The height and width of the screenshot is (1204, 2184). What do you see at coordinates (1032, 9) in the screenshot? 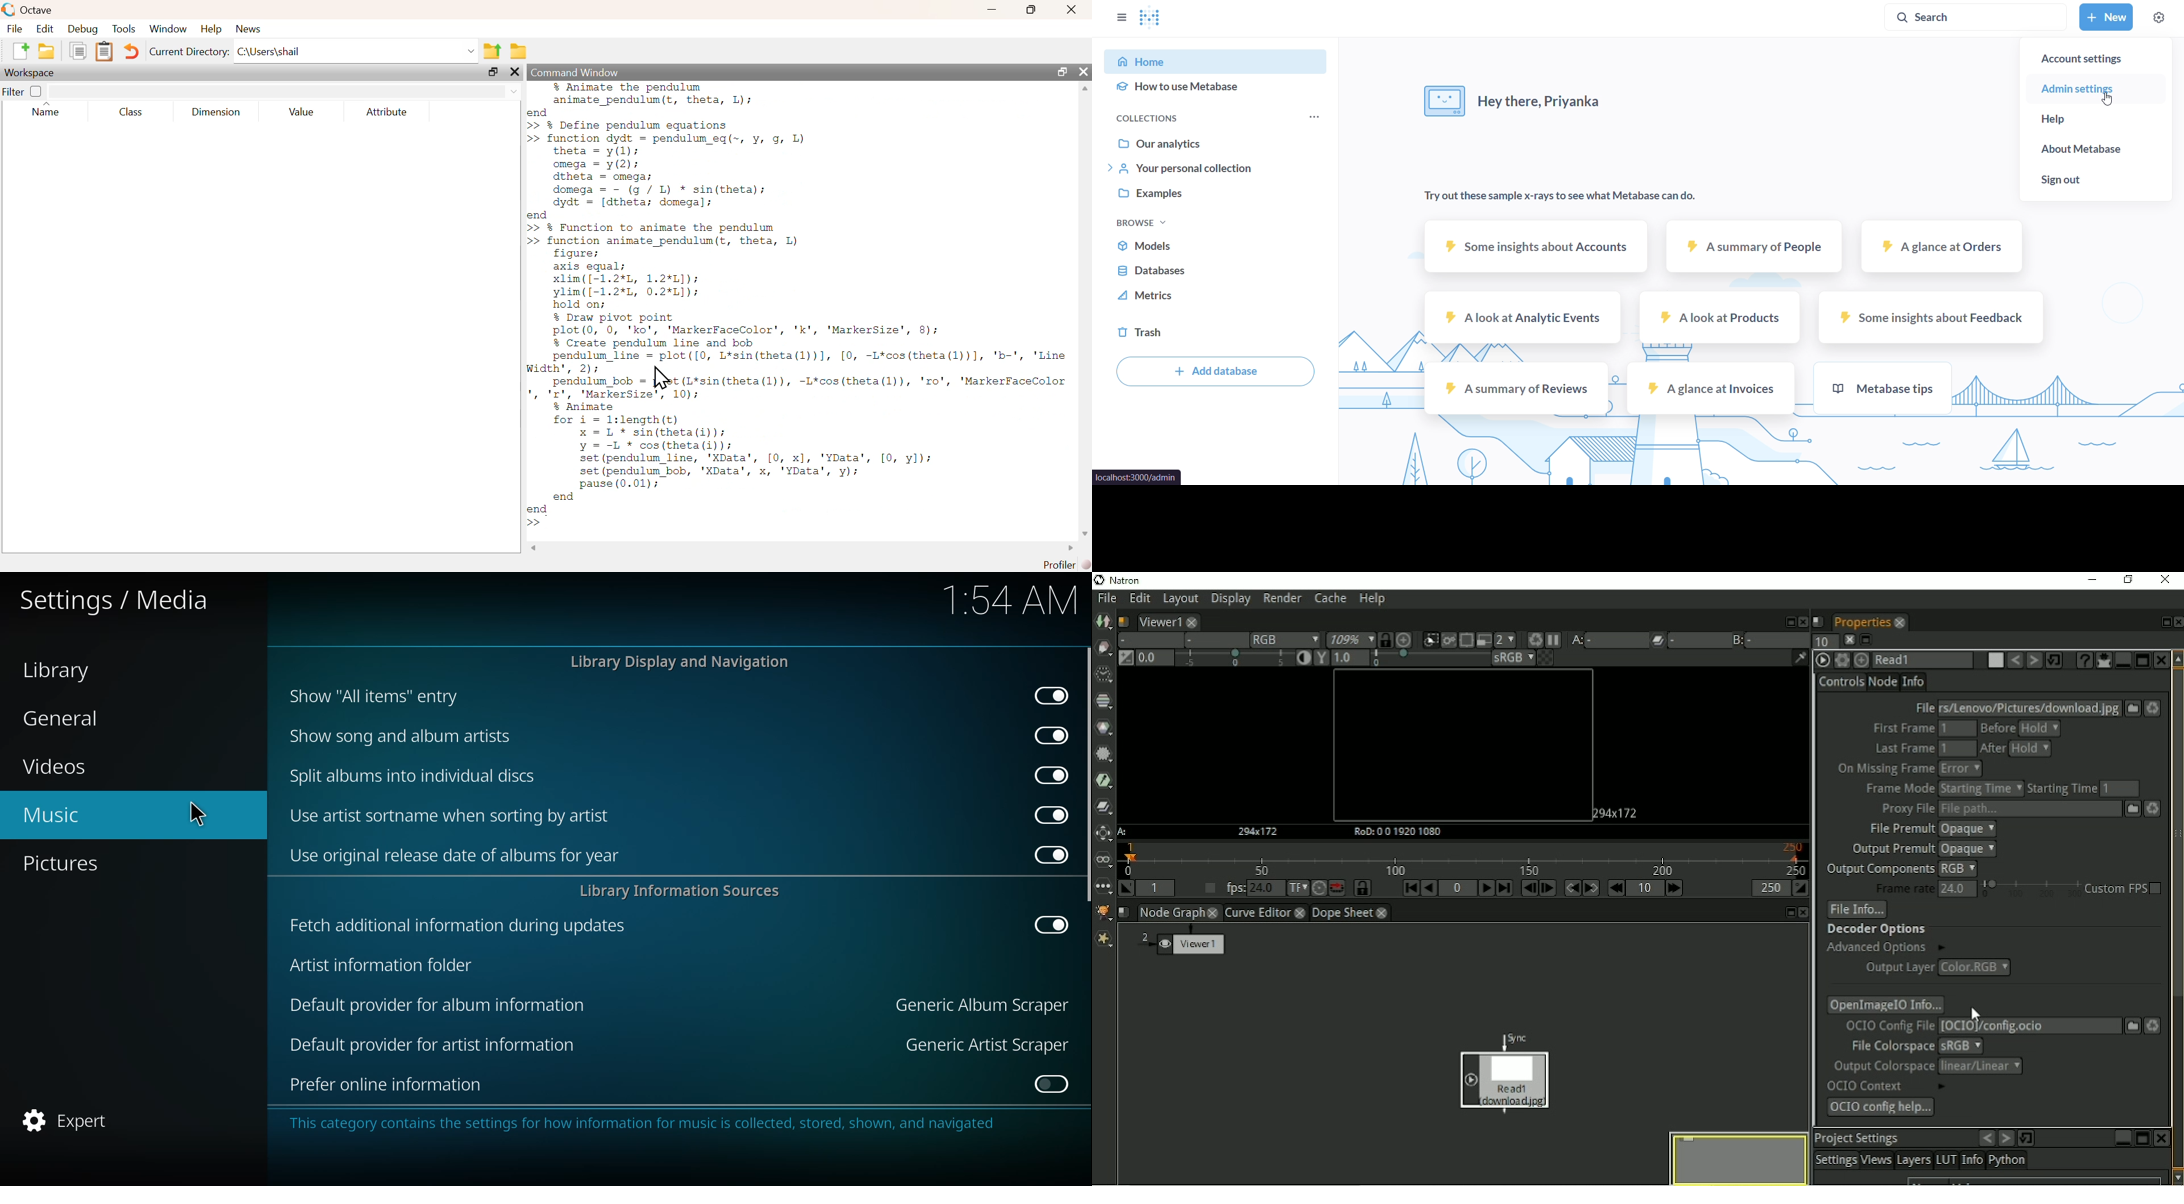
I see `Maximize` at bounding box center [1032, 9].